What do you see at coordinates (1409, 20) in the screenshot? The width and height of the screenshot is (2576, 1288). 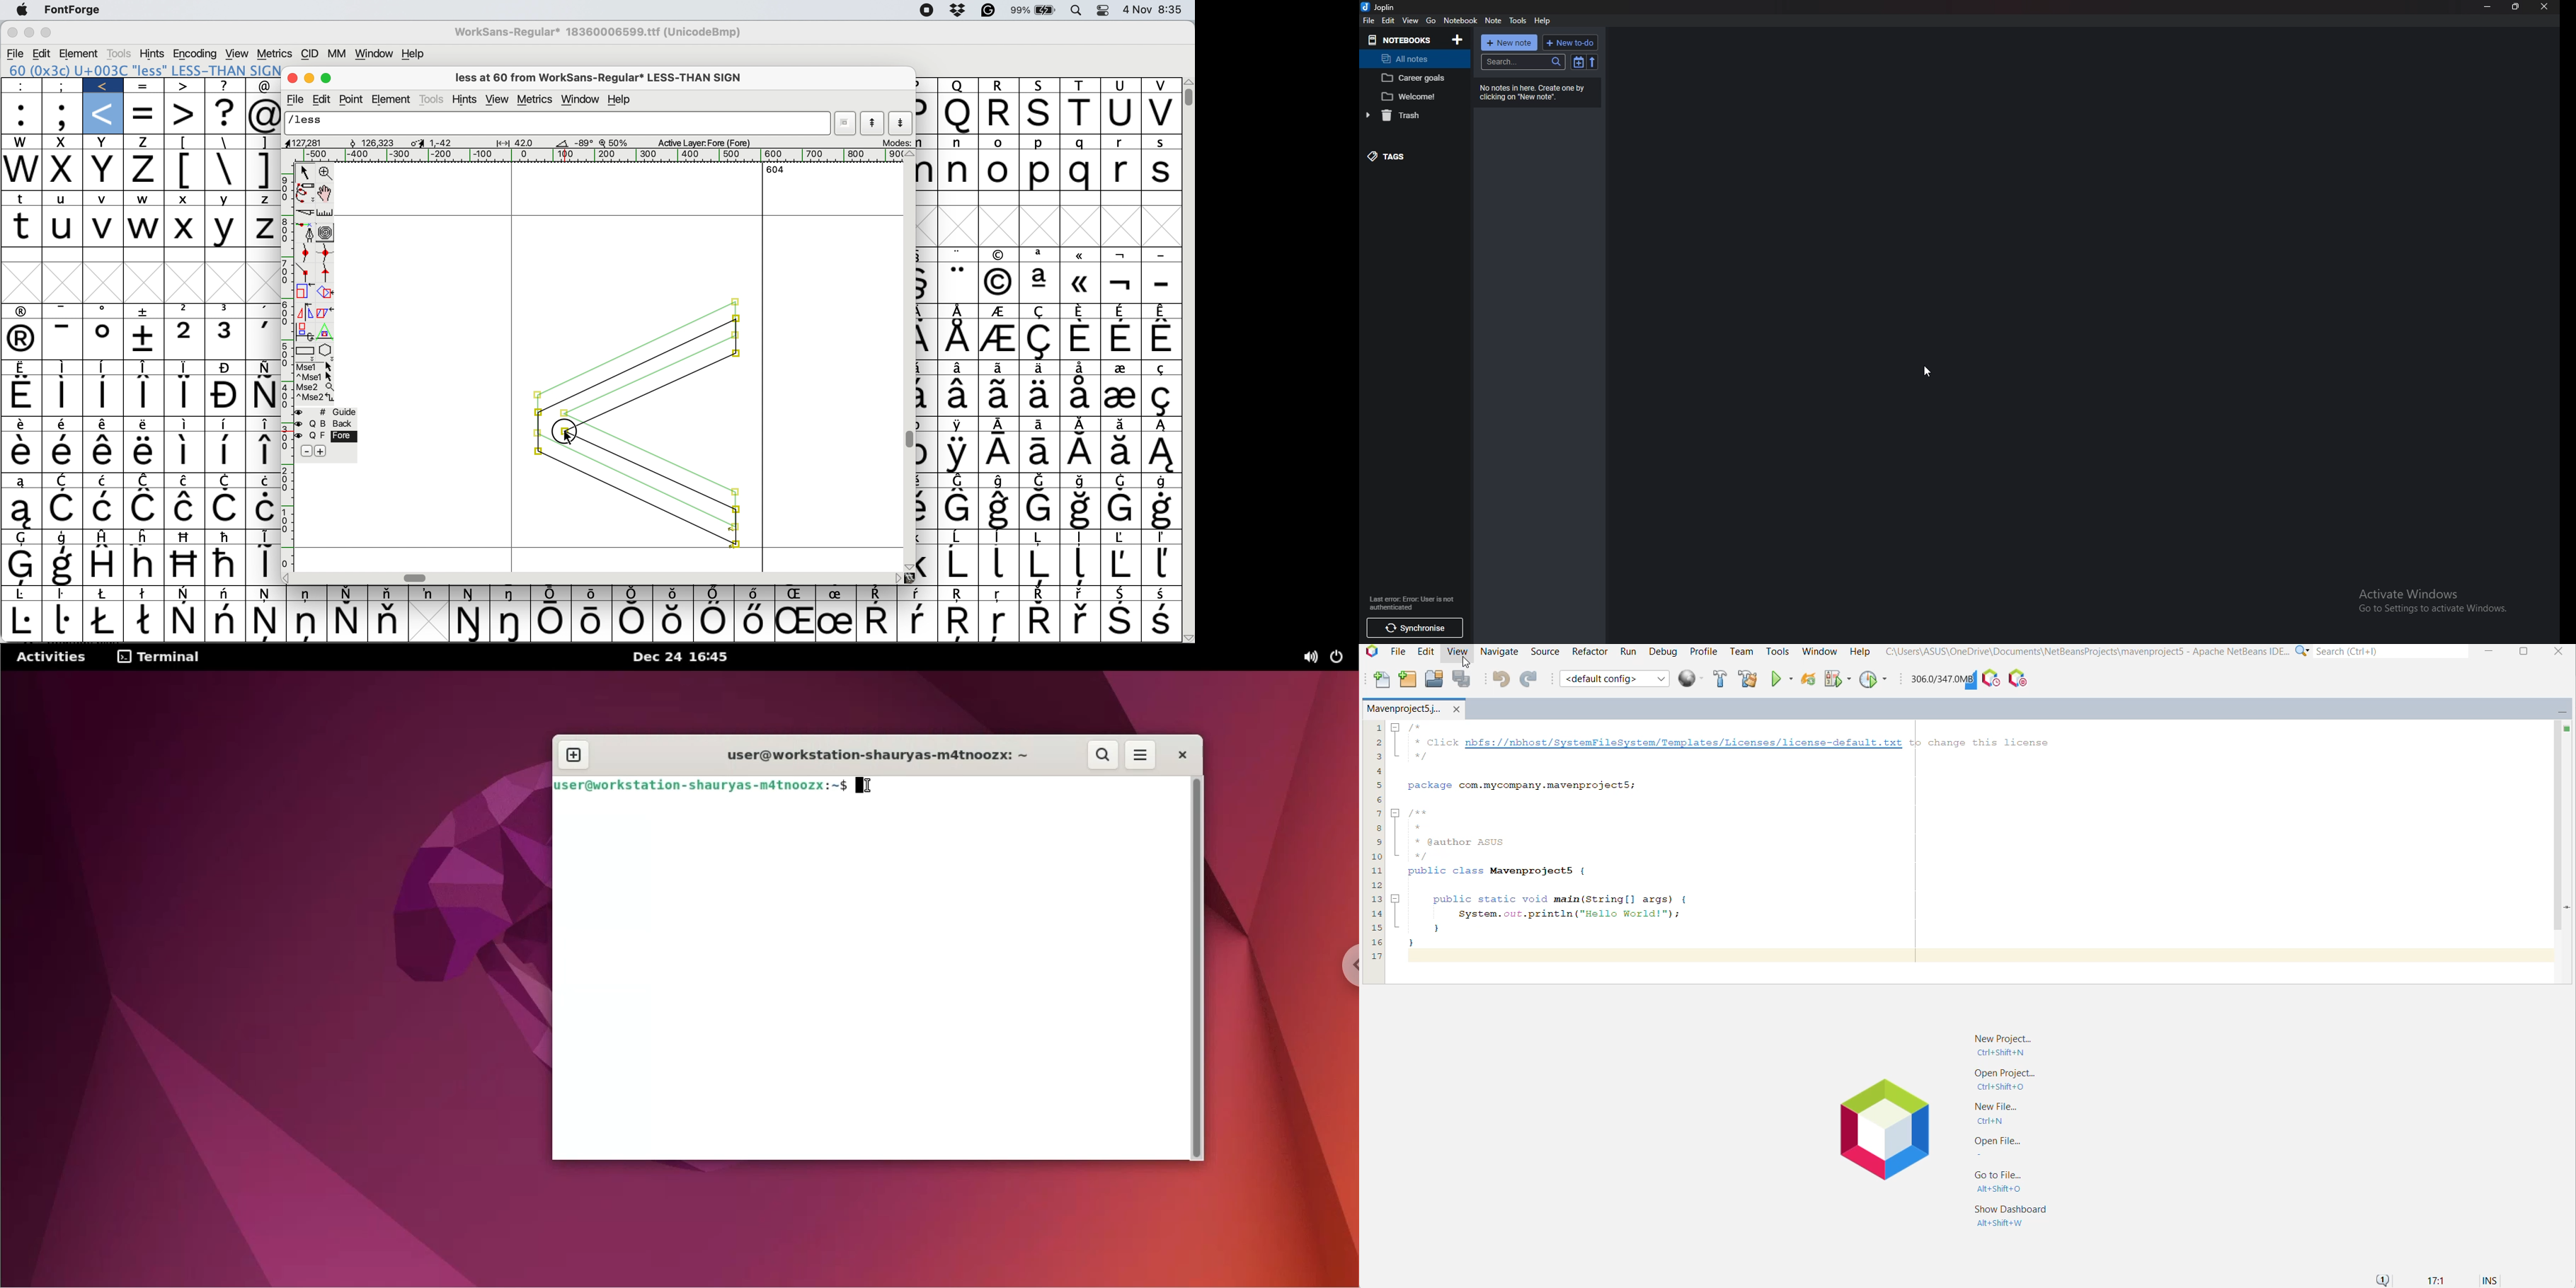 I see `view` at bounding box center [1409, 20].